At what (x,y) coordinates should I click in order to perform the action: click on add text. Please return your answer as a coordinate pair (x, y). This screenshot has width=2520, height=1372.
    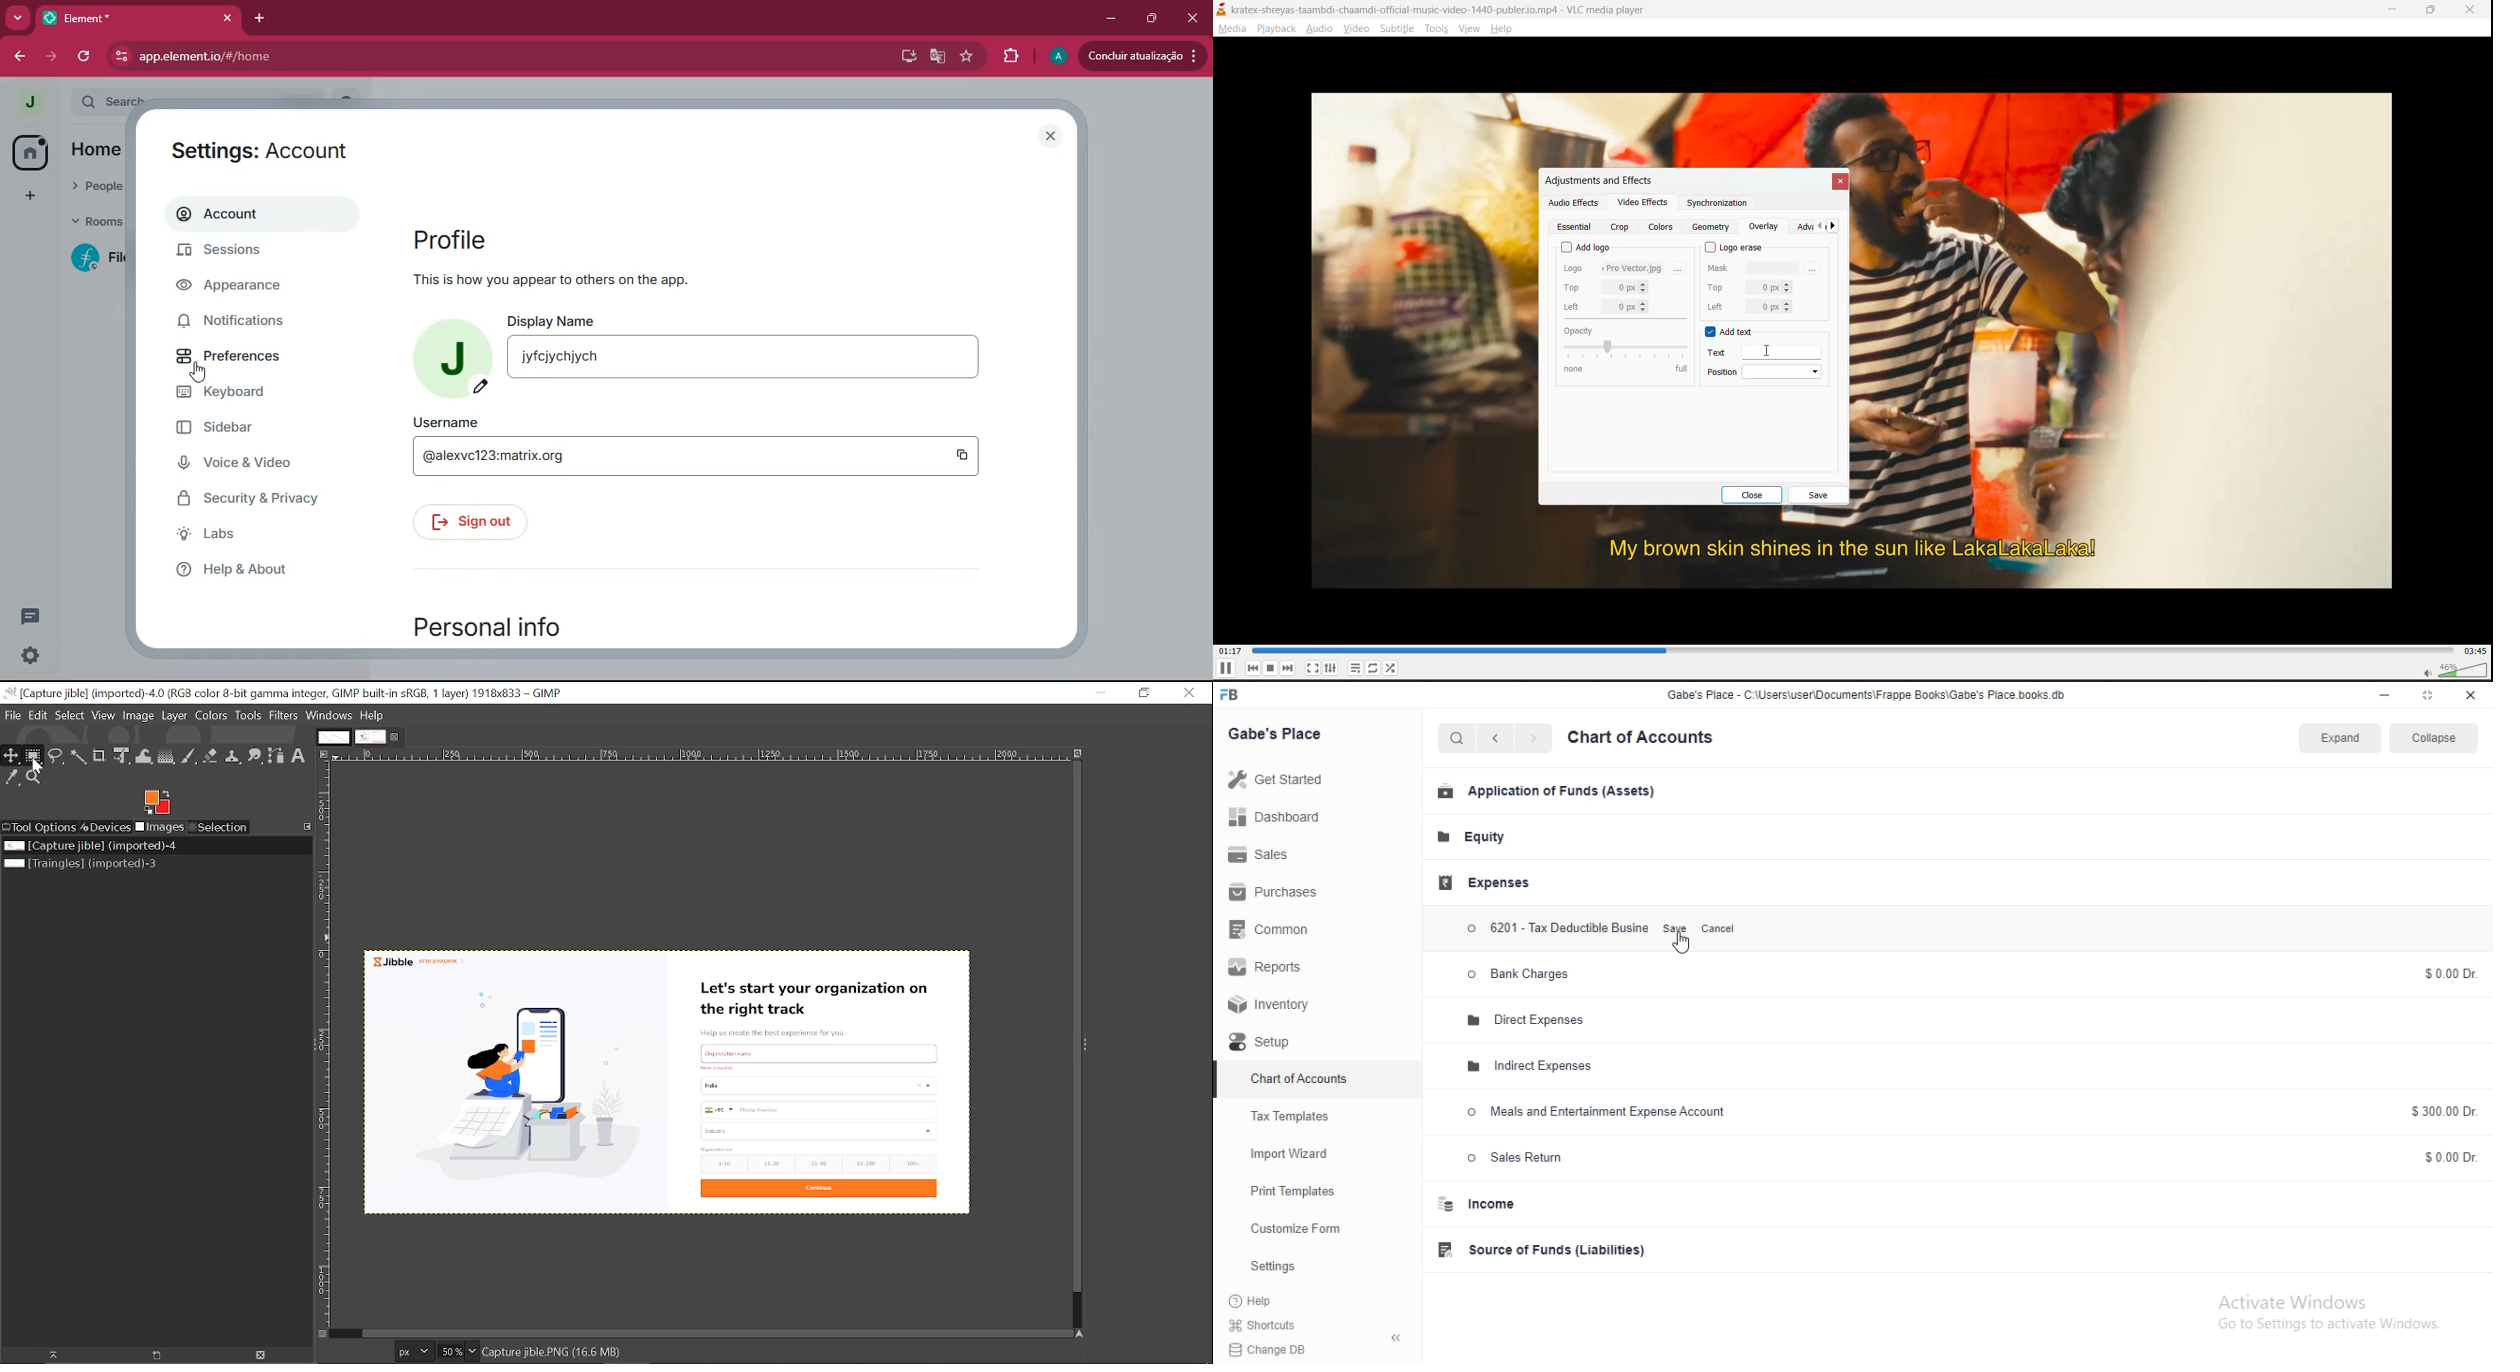
    Looking at the image, I should click on (1731, 333).